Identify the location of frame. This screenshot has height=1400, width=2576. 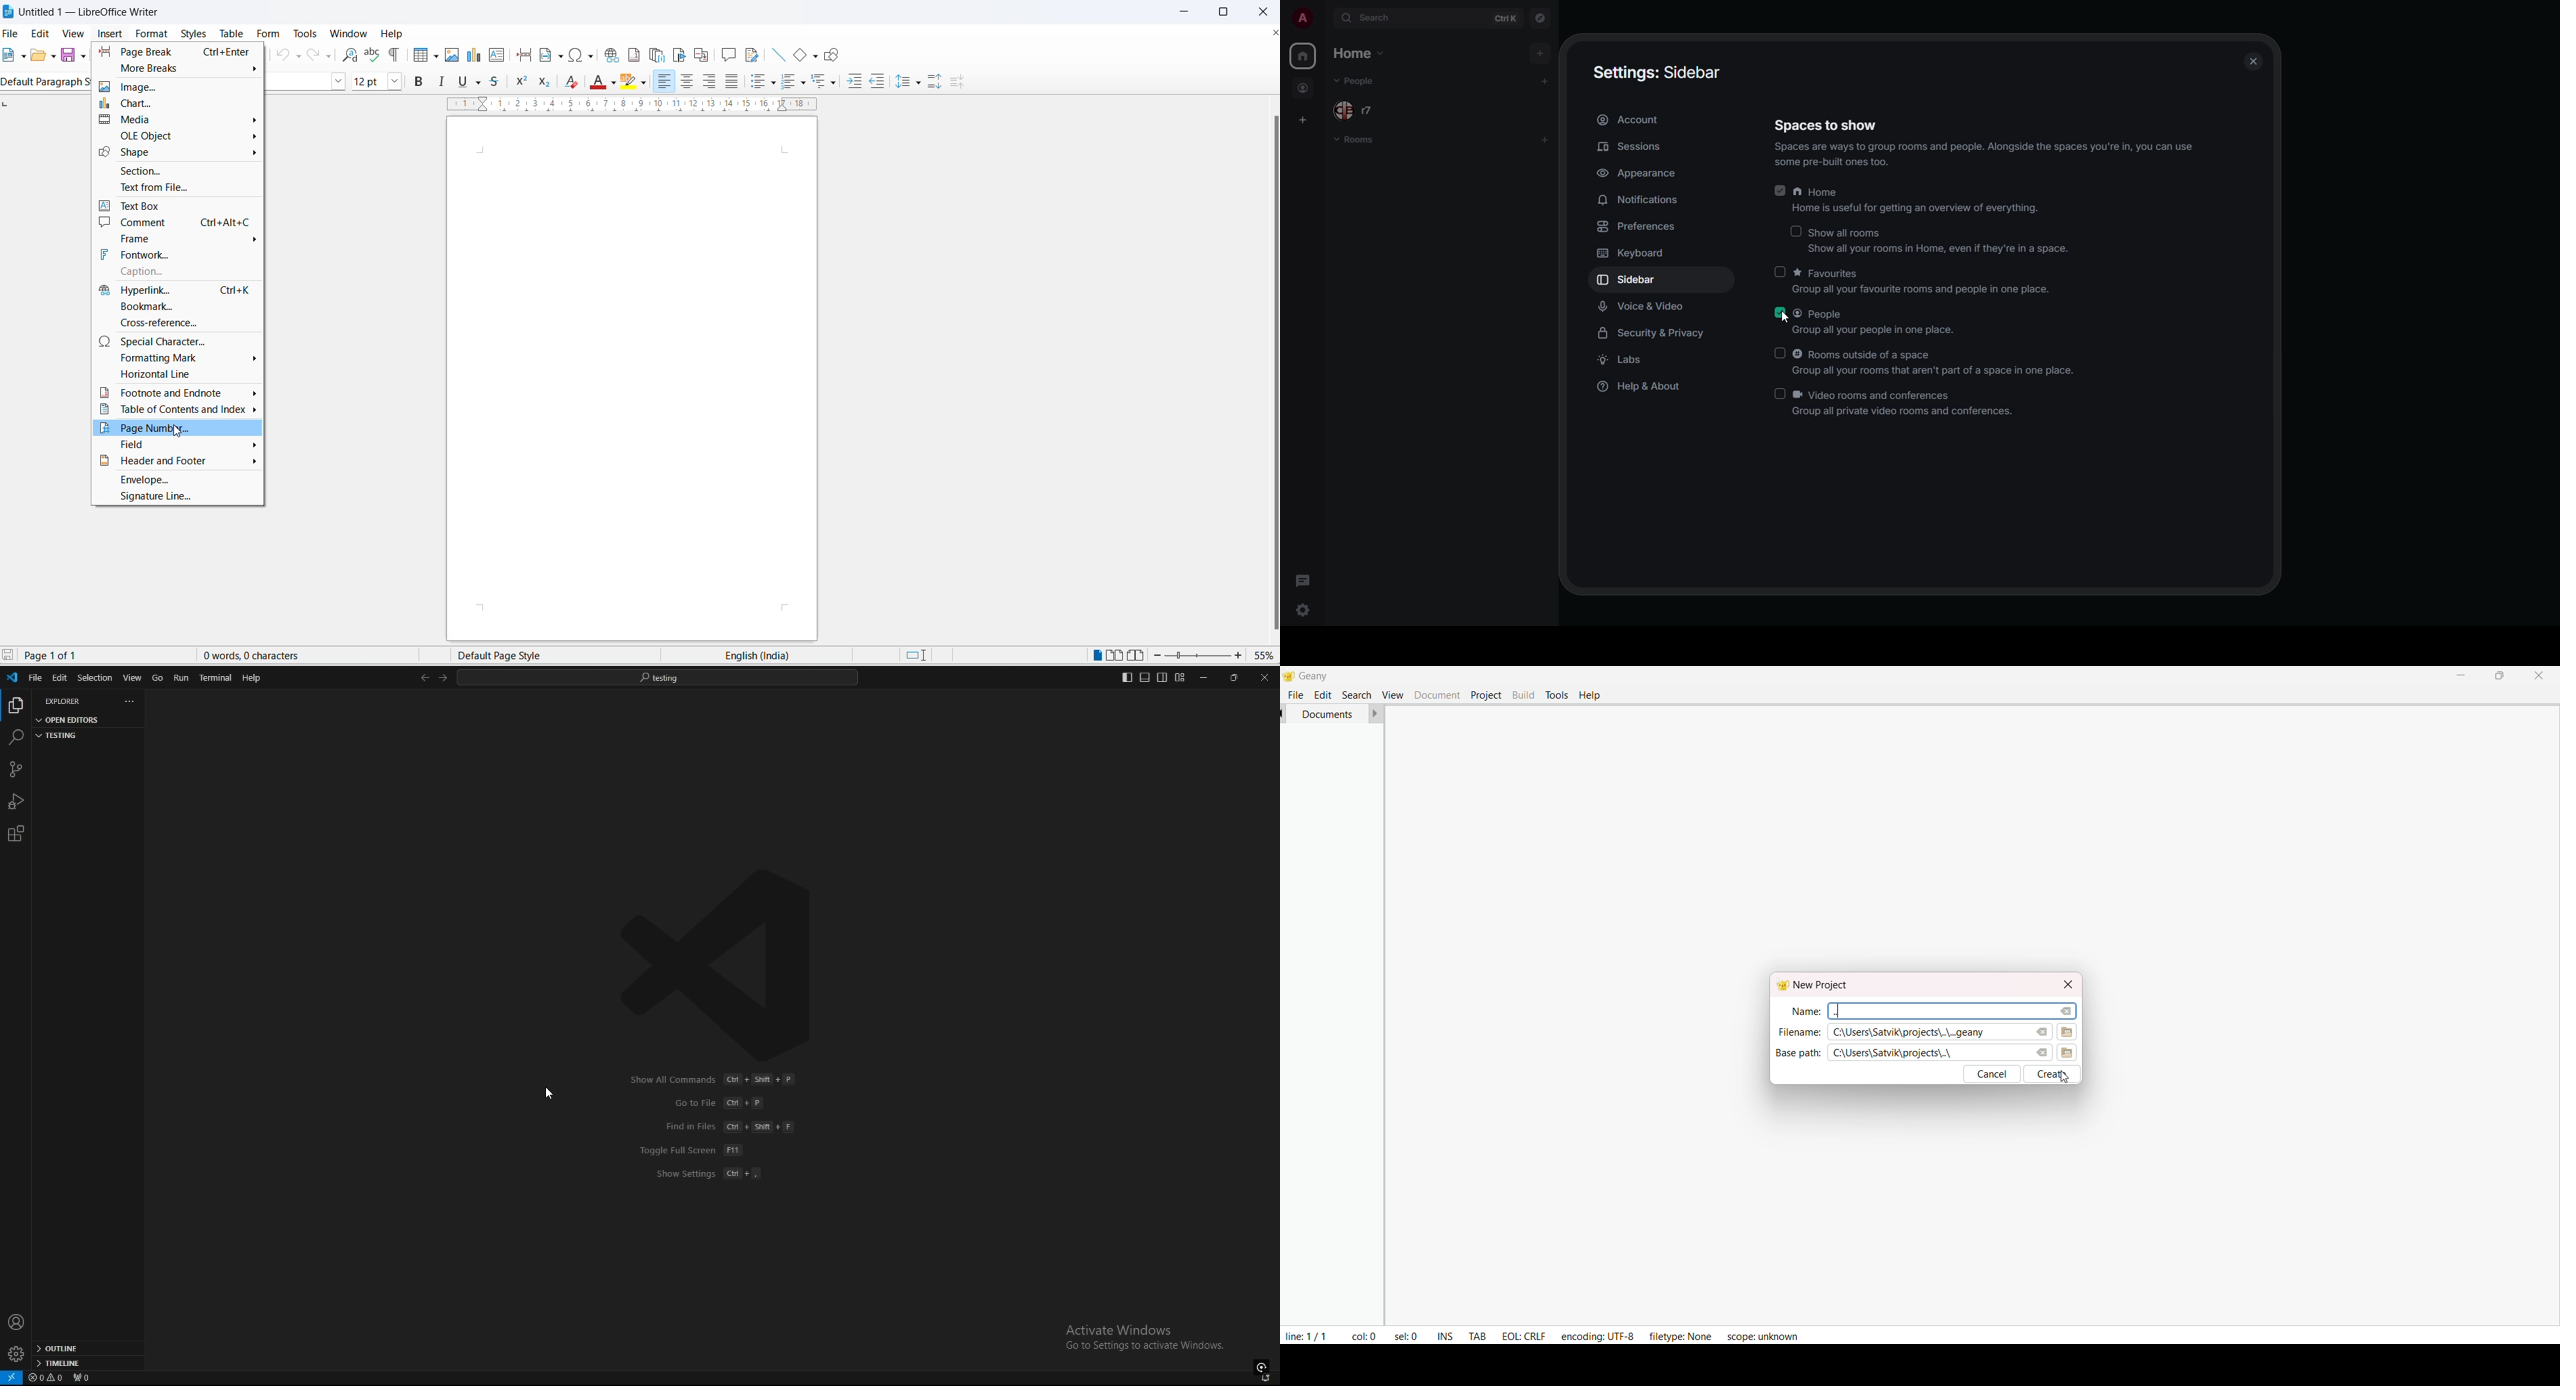
(177, 240).